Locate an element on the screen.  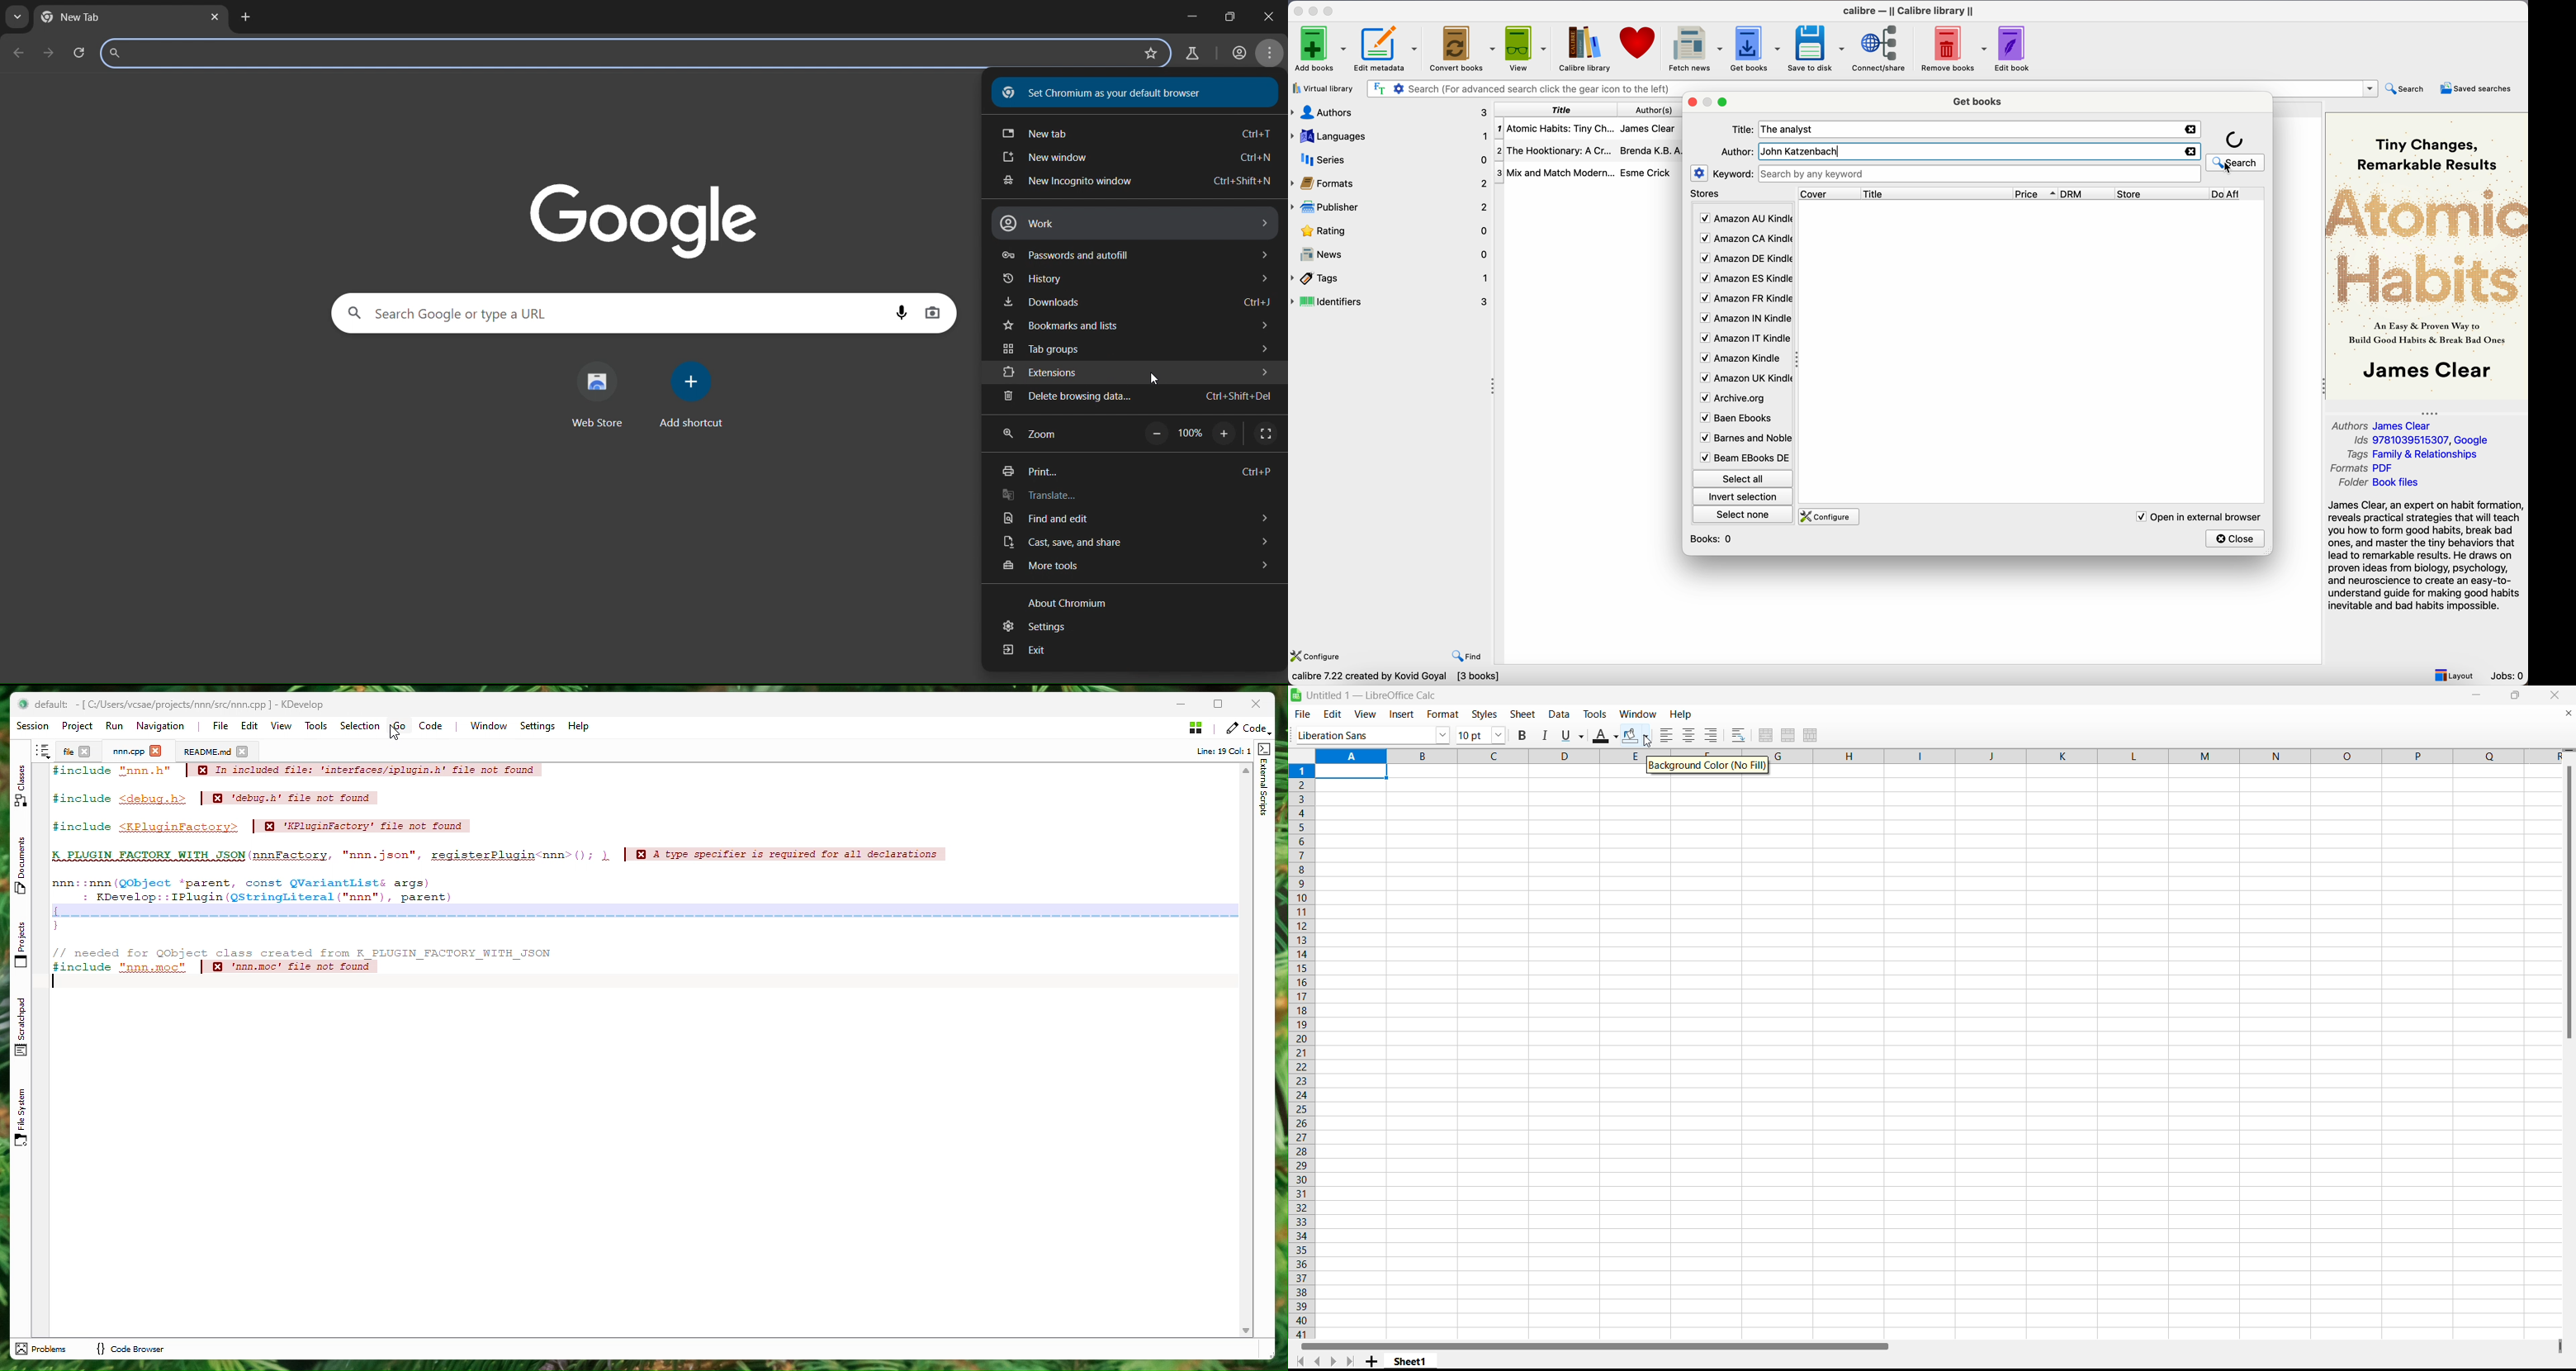
more tools is located at coordinates (1138, 568).